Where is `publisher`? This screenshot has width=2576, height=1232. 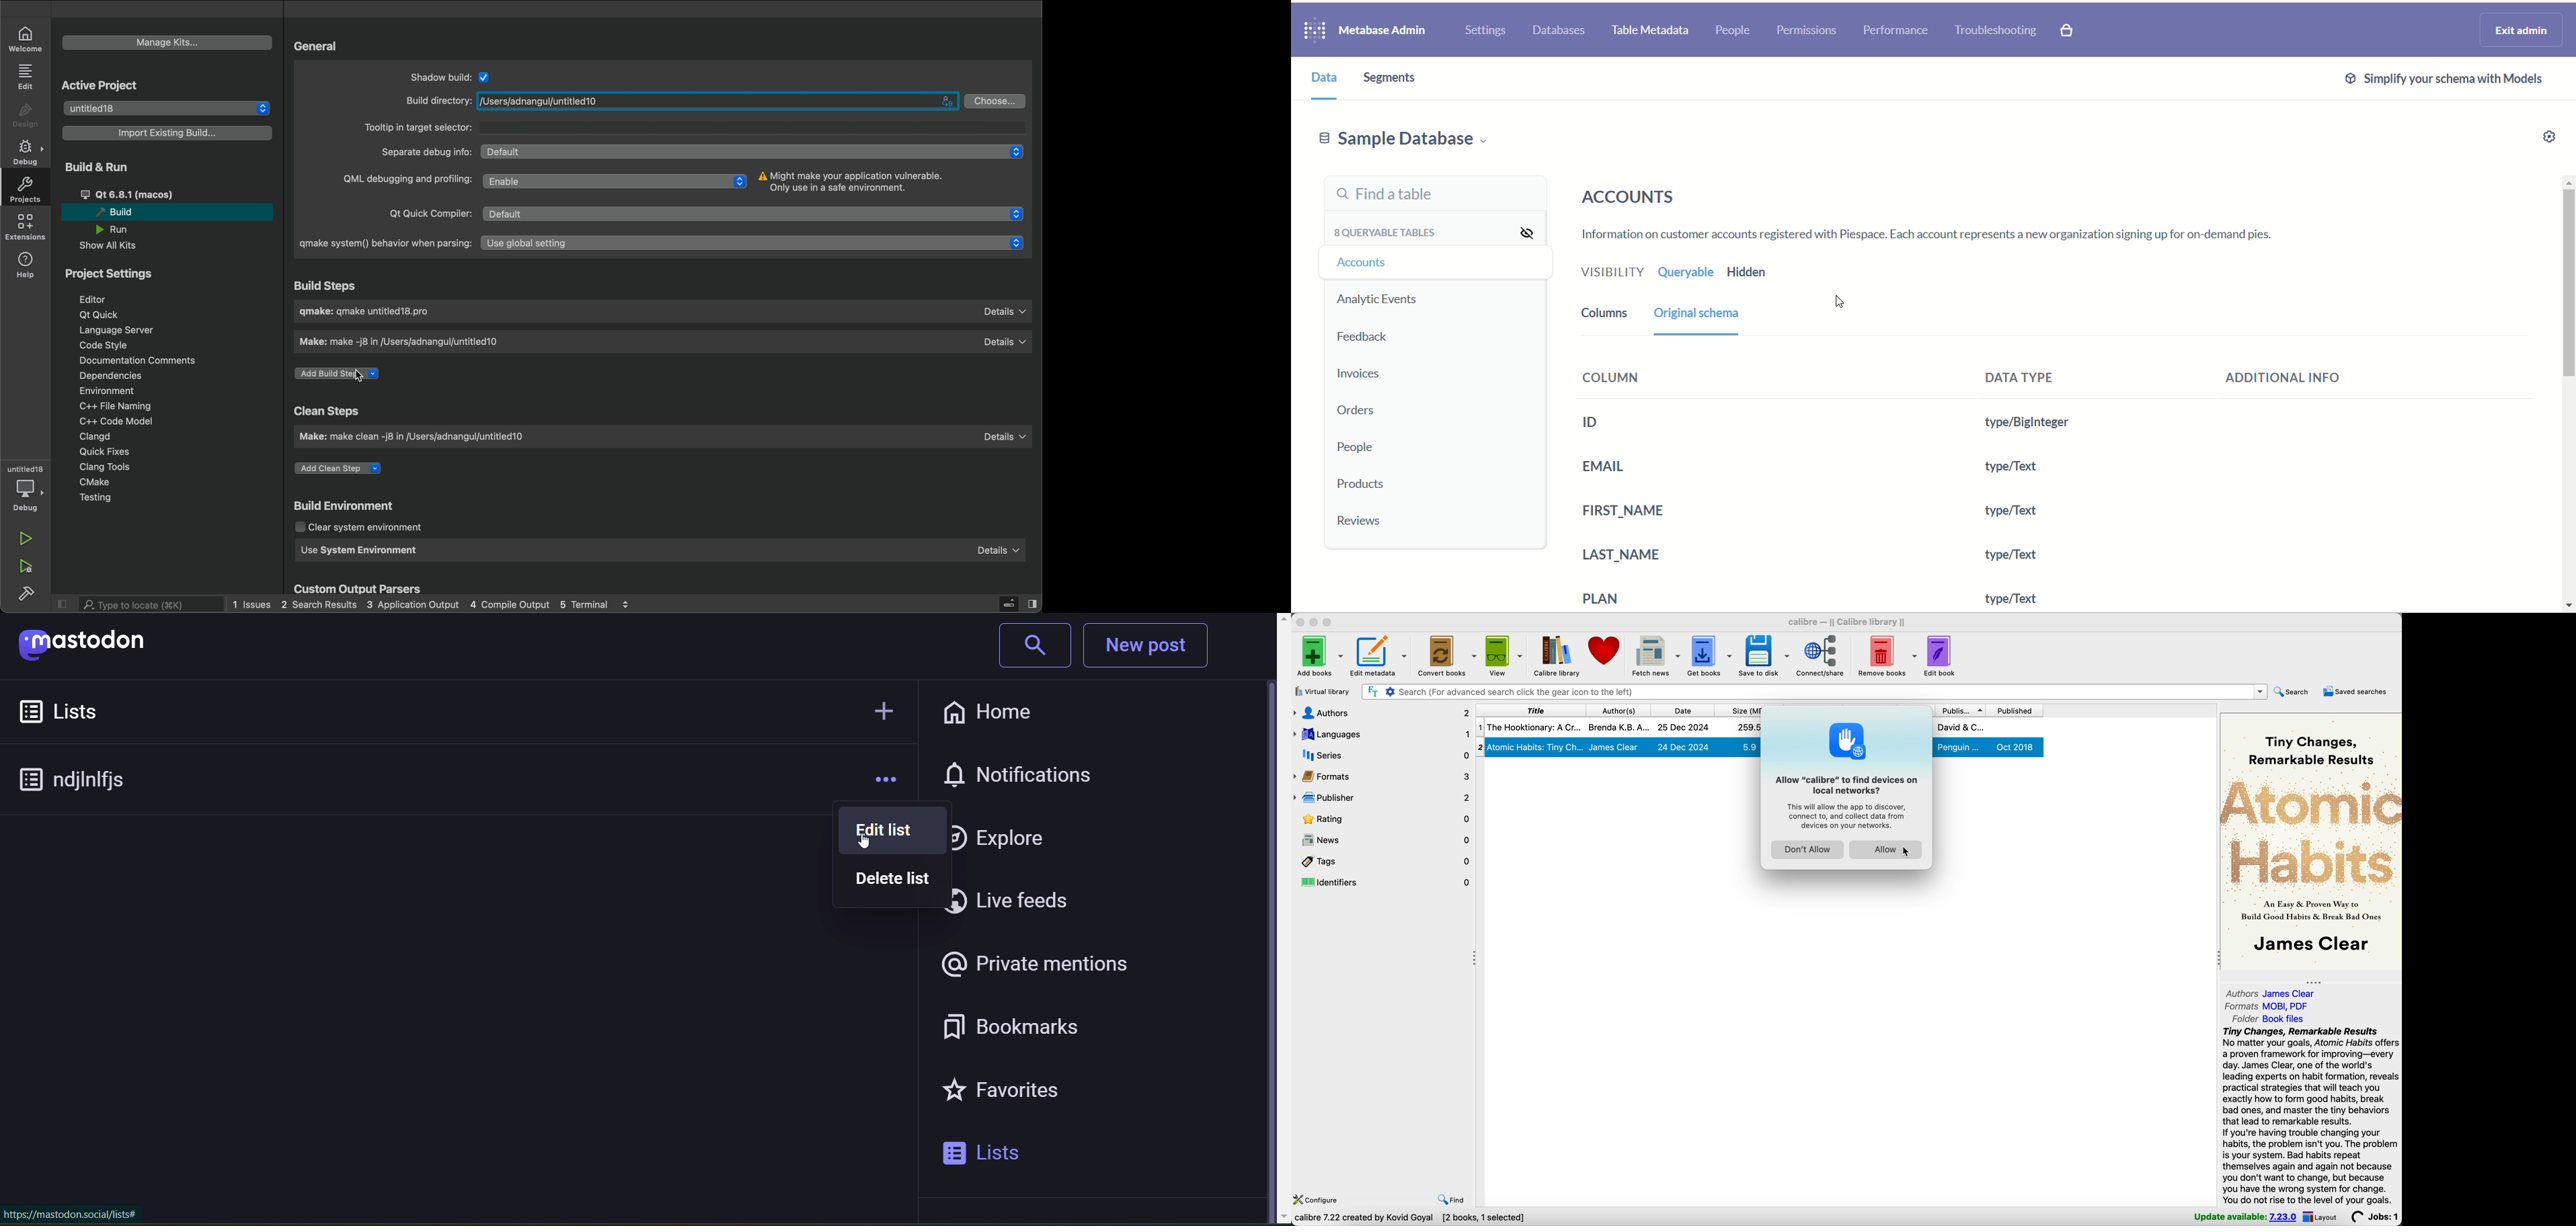
publisher is located at coordinates (1382, 798).